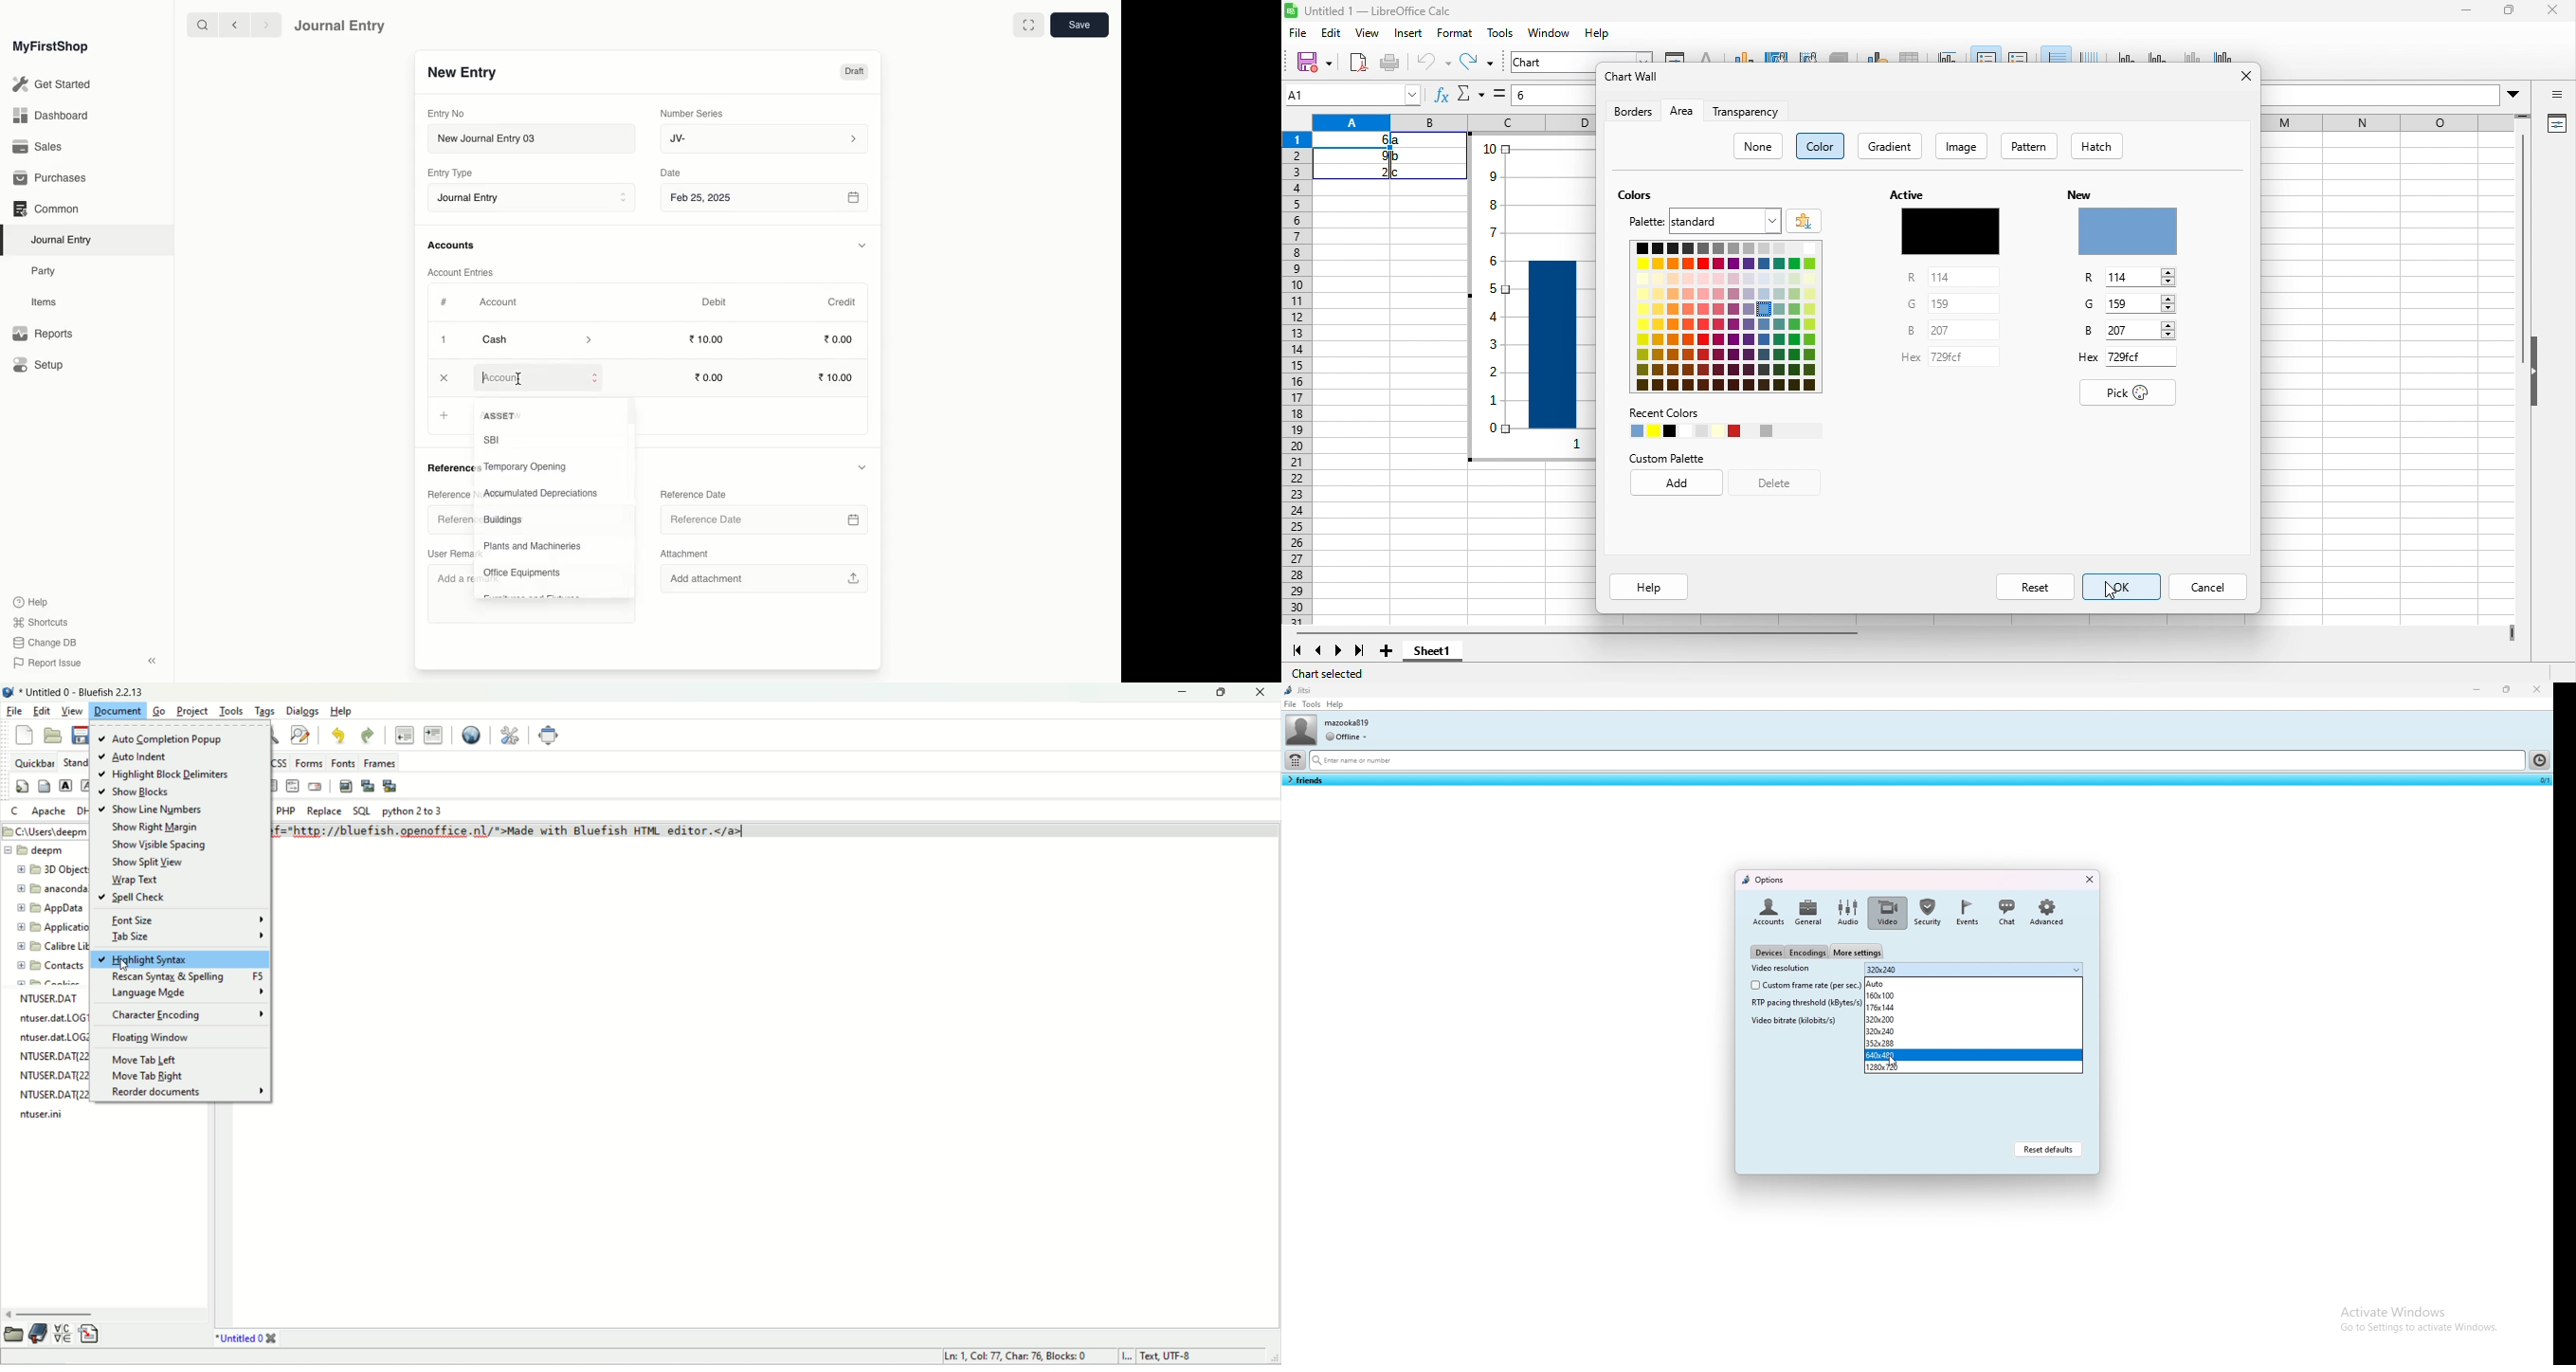  What do you see at coordinates (65, 239) in the screenshot?
I see `Journal Entry` at bounding box center [65, 239].